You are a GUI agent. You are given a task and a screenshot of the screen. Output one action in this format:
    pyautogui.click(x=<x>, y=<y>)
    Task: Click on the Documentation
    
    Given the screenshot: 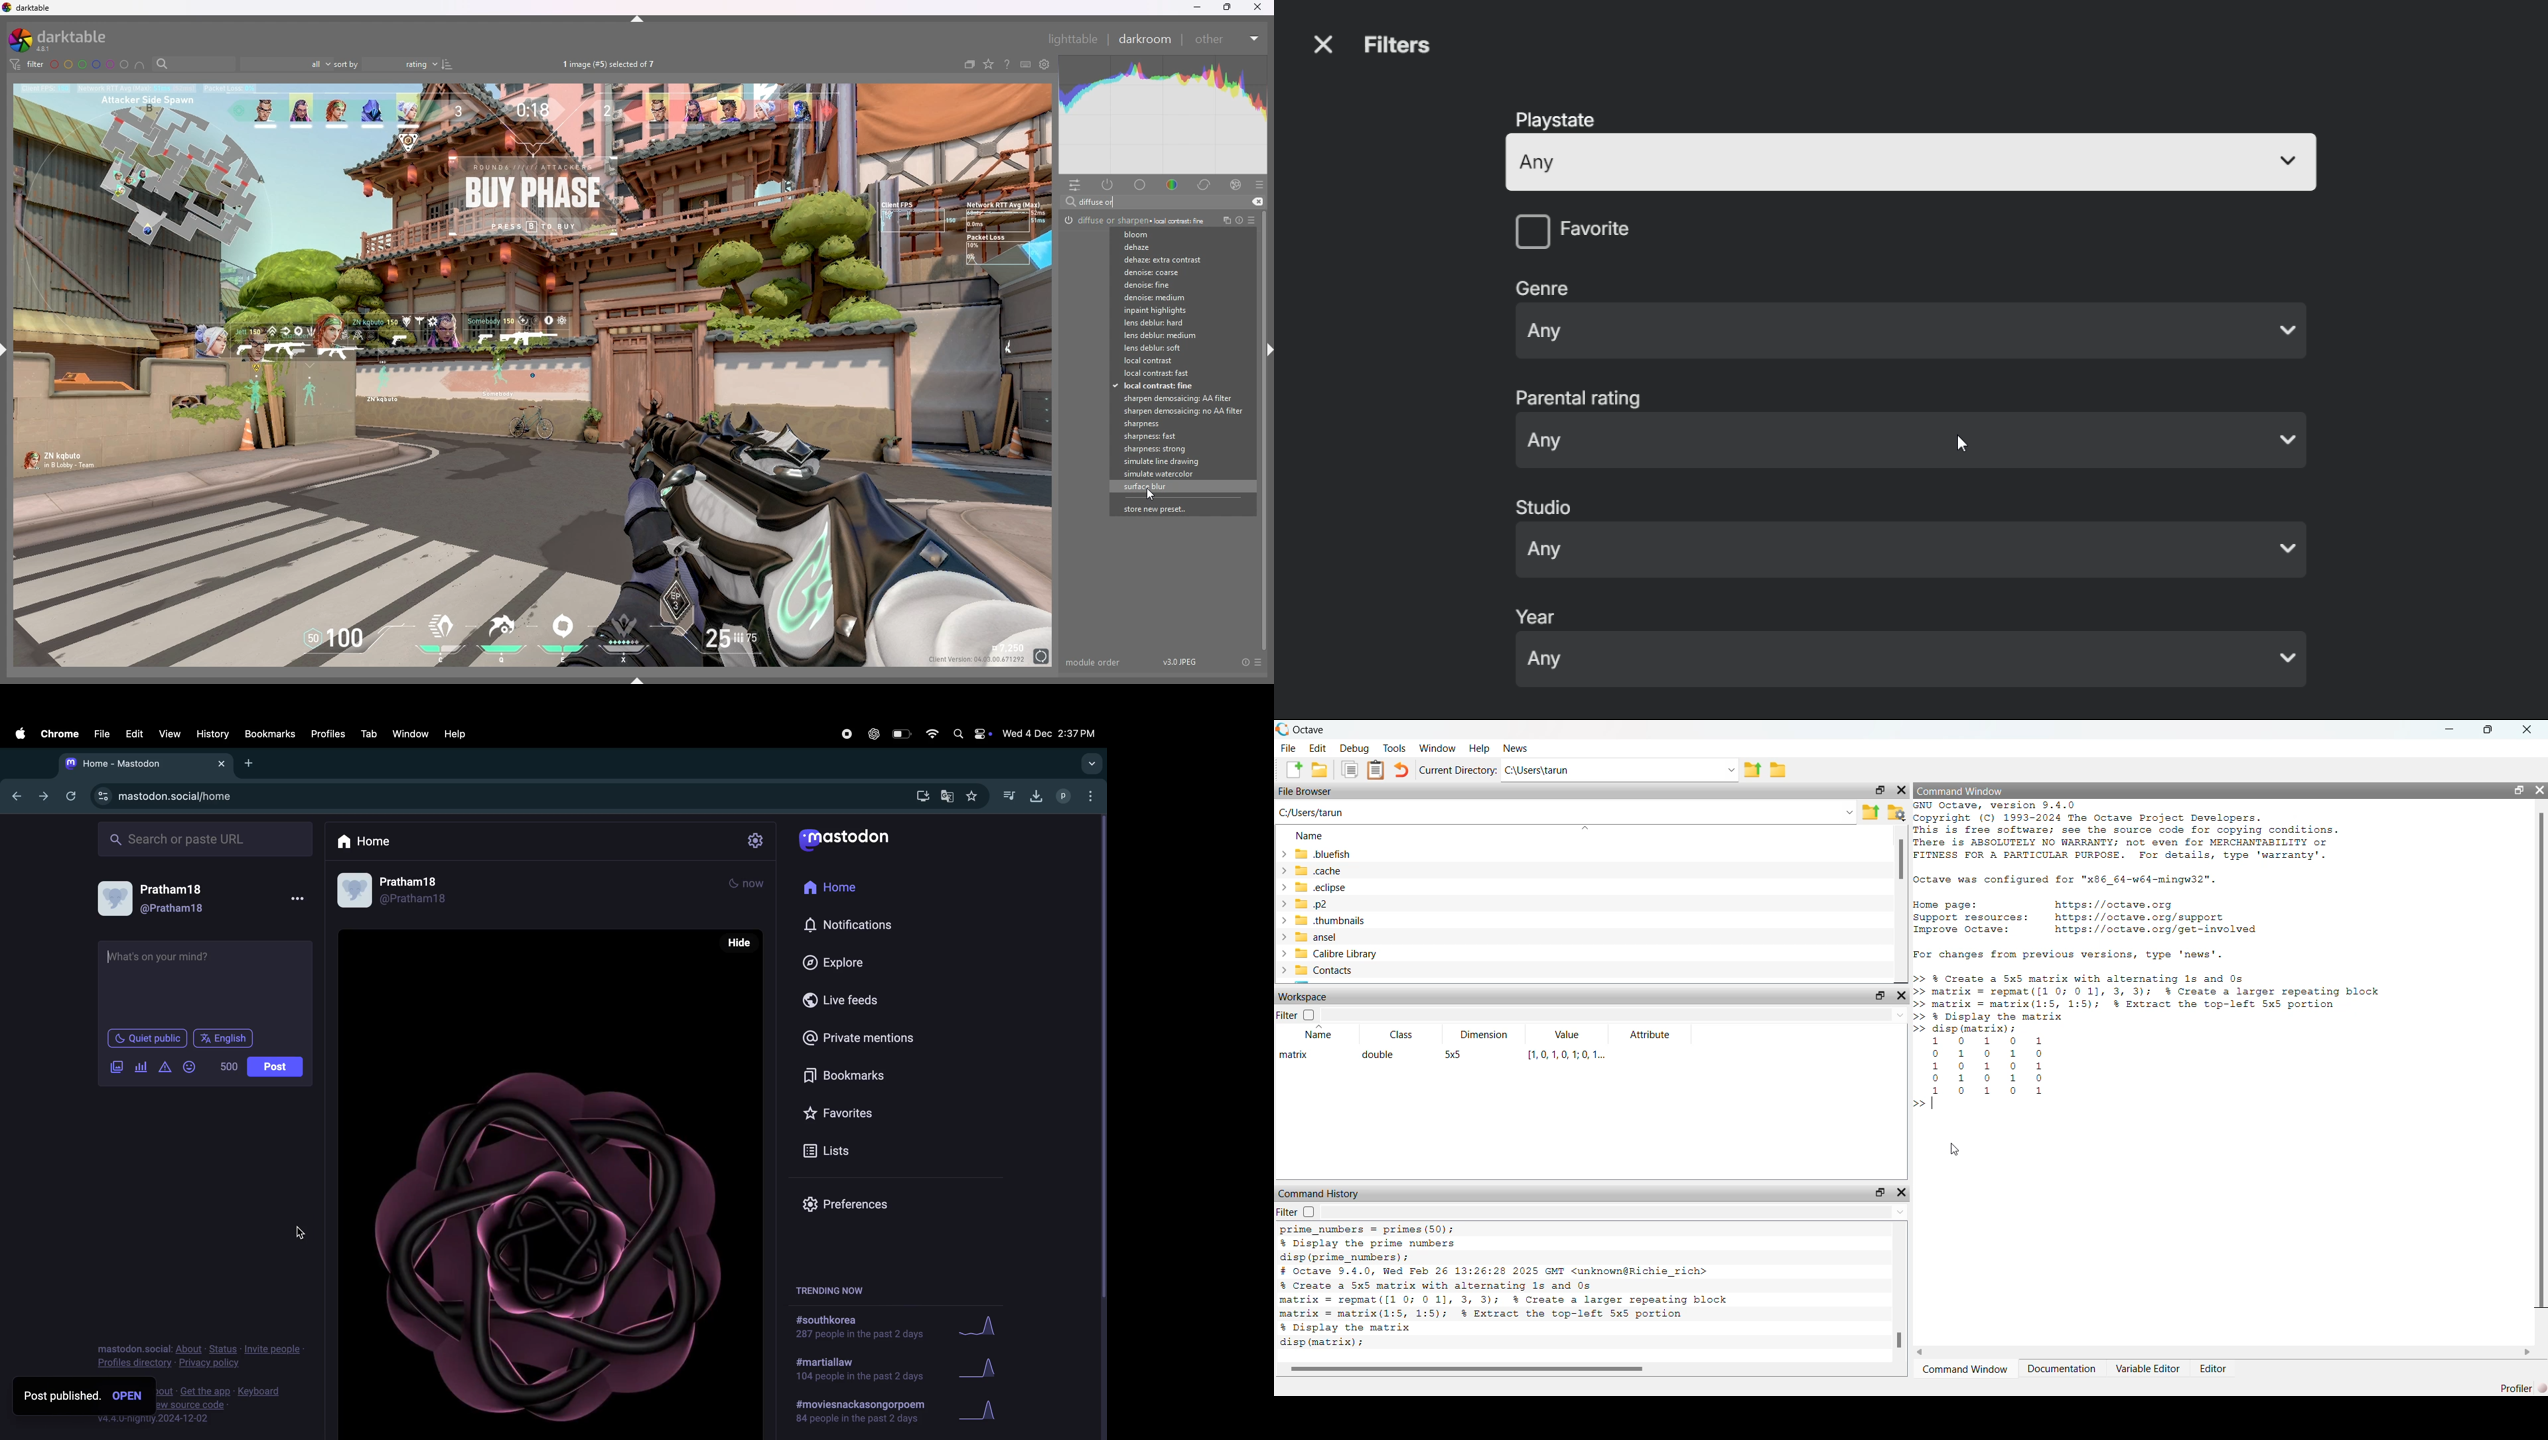 What is the action you would take?
    pyautogui.click(x=2064, y=1369)
    